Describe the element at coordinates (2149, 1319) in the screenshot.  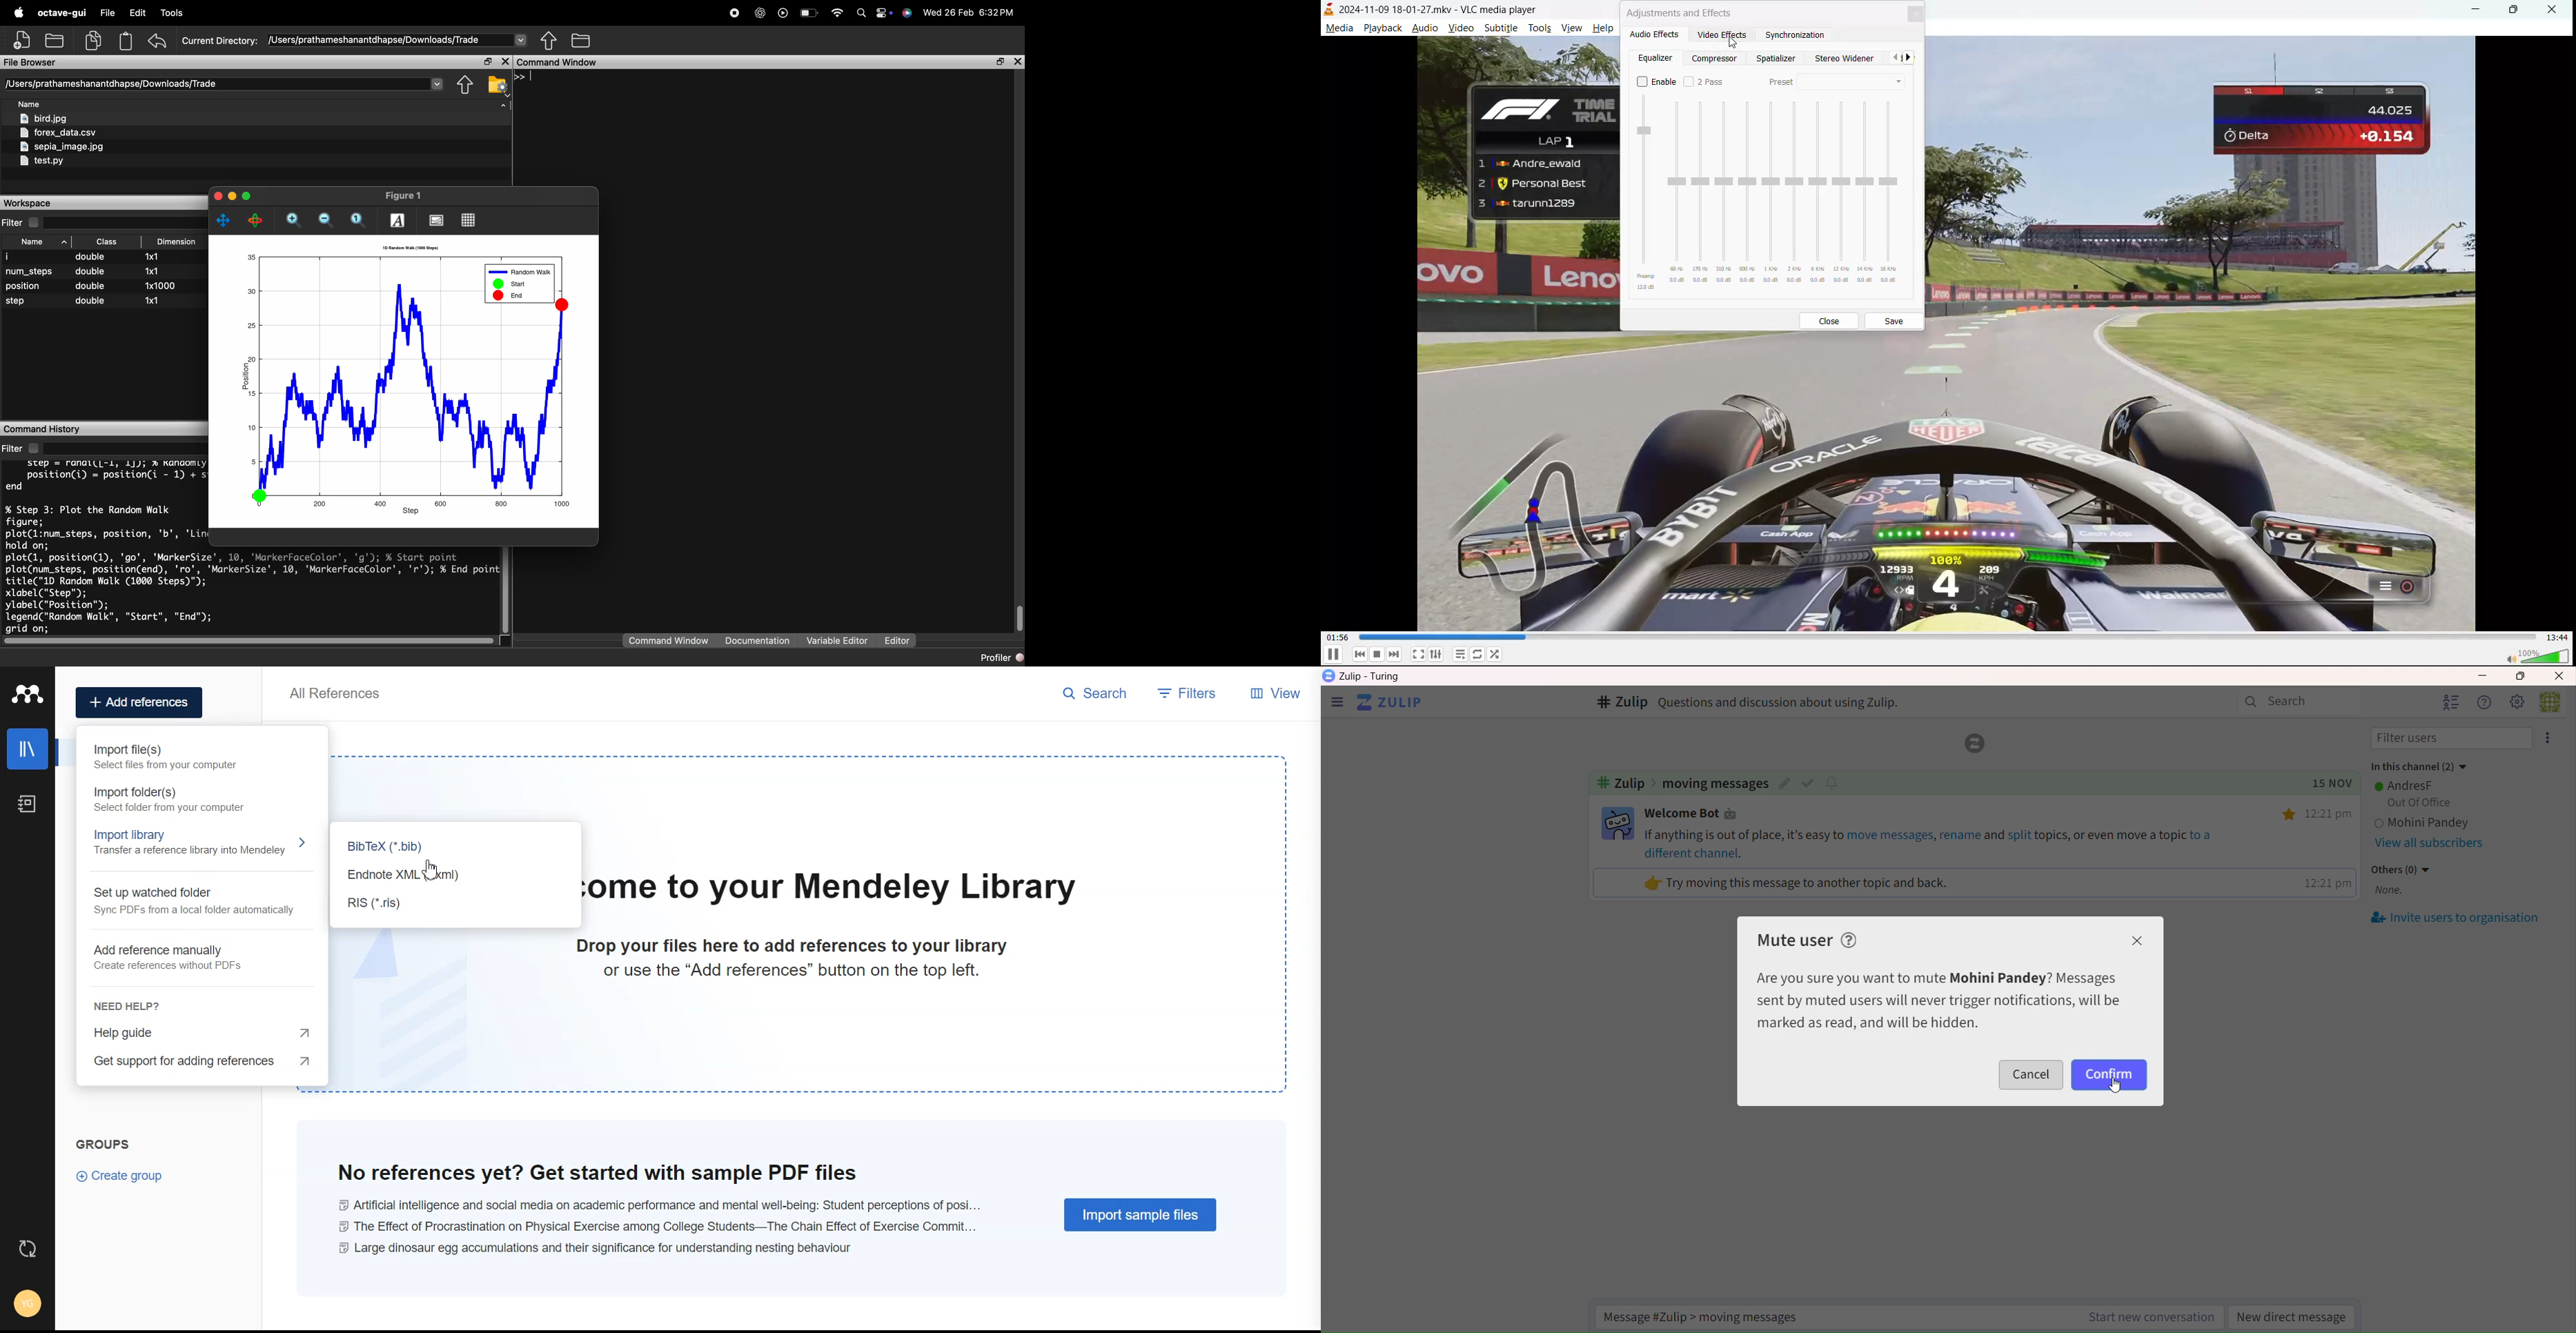
I see `Start new conversation` at that location.